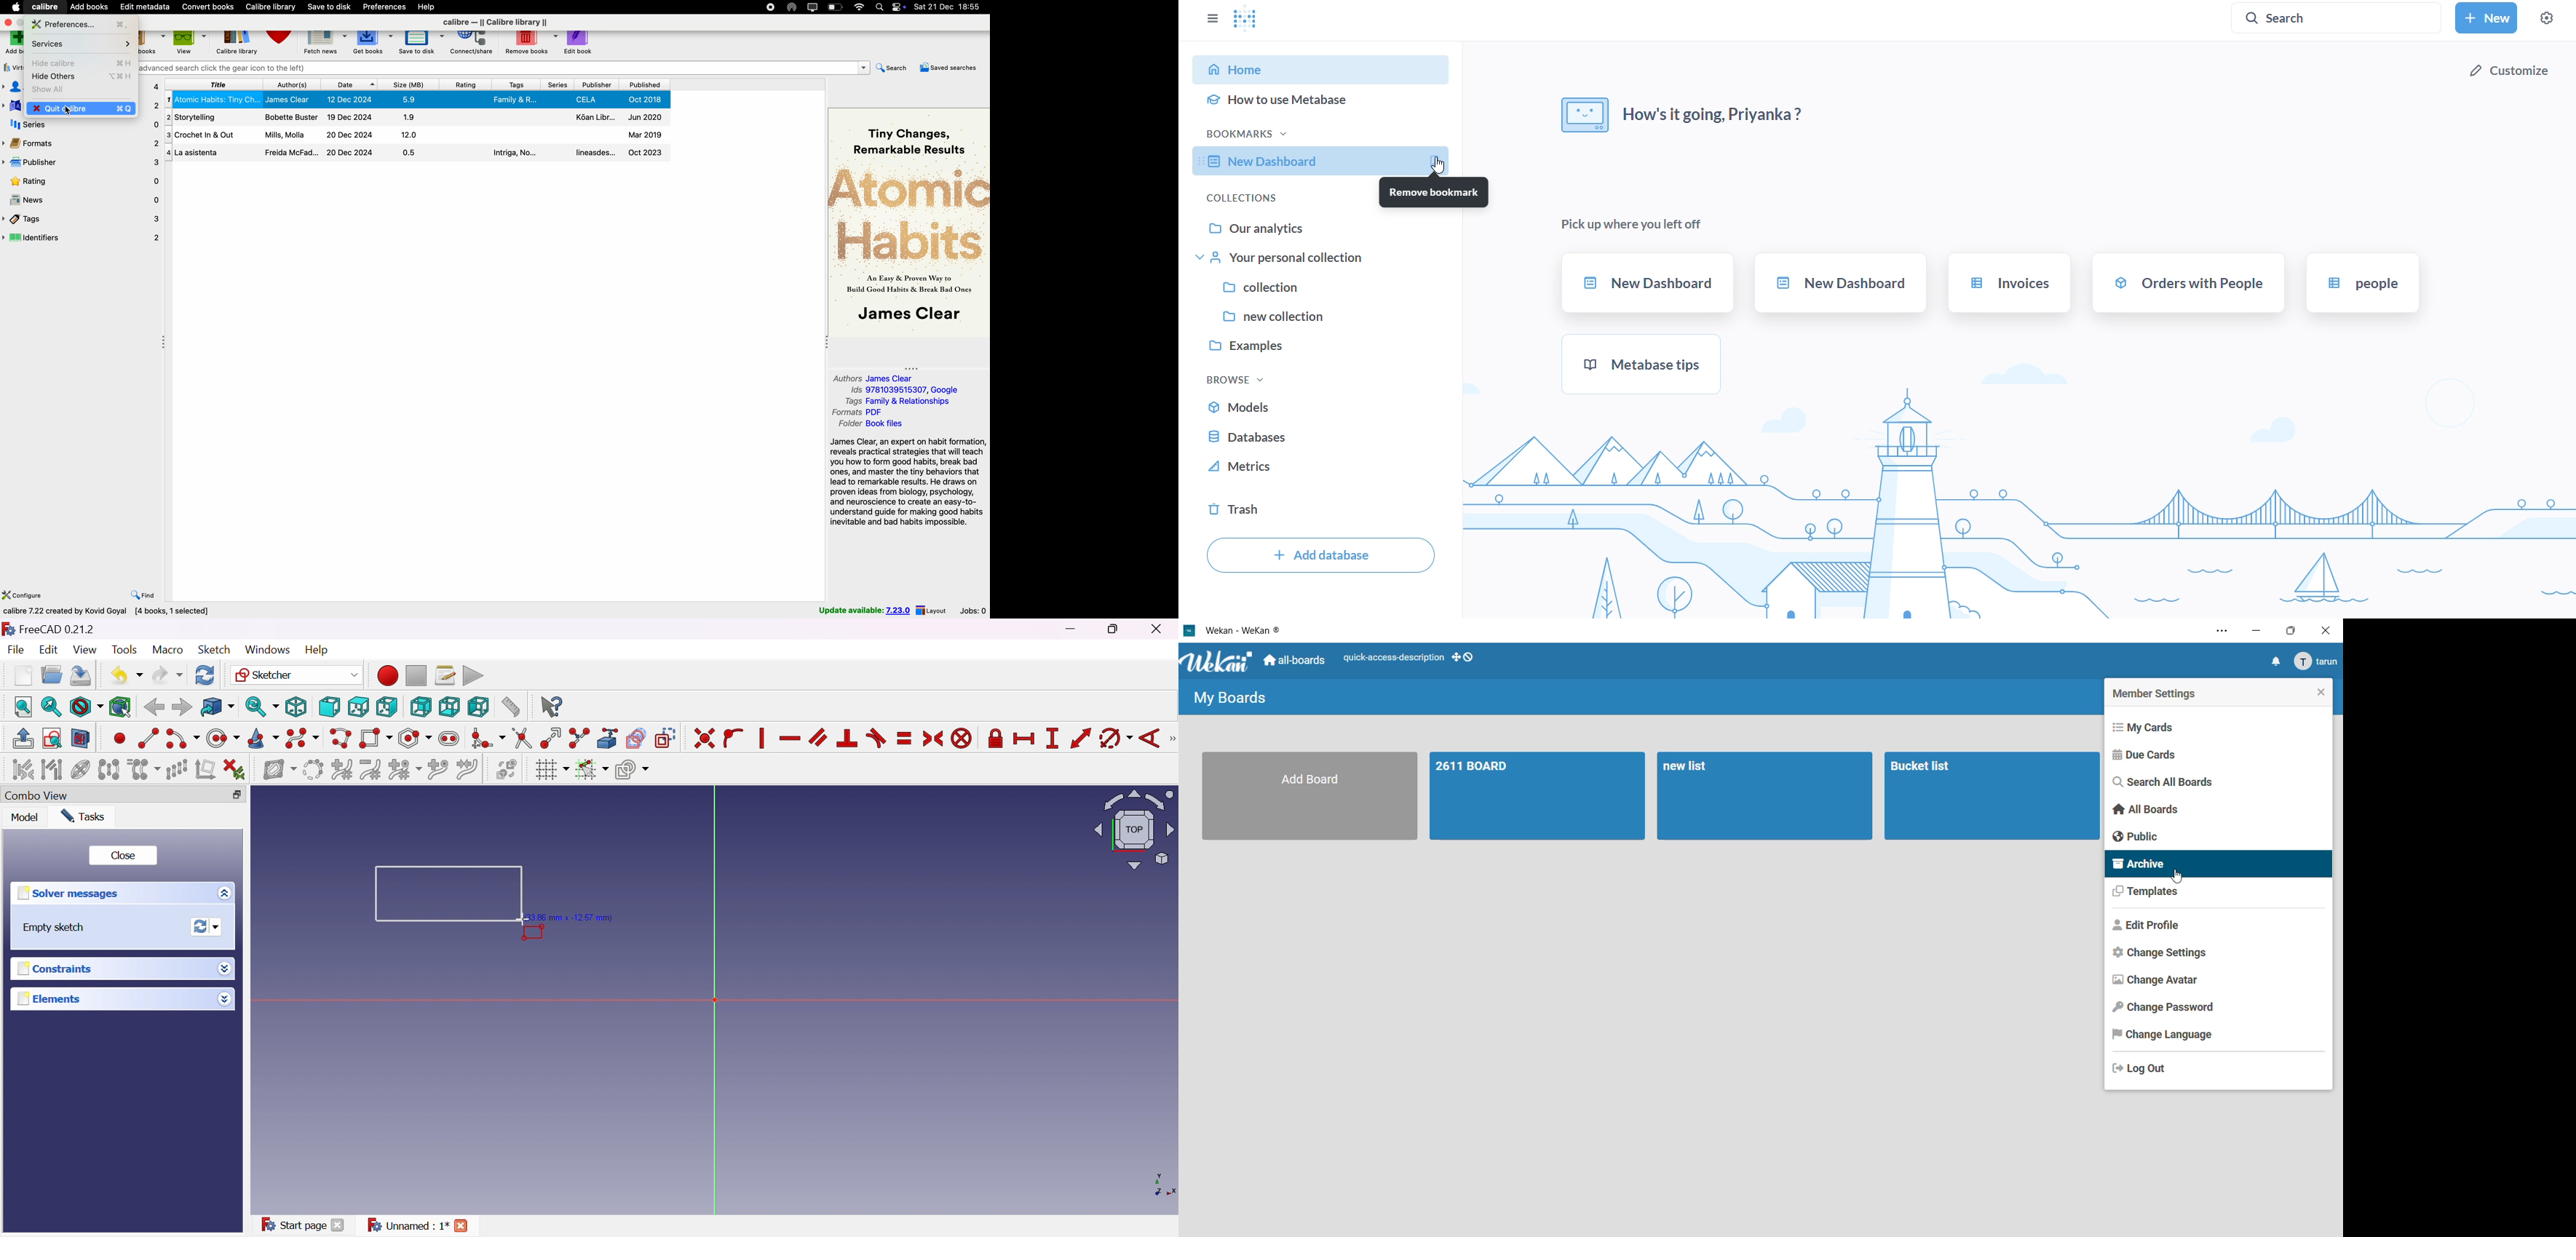 The height and width of the screenshot is (1260, 2576). I want to click on James Clear, an expert on habit formation reveals practical strategies that will teach you how to form good habits, break bad ones, and master the tiny behaviors that lead to remarkable results..., so click(907, 483).